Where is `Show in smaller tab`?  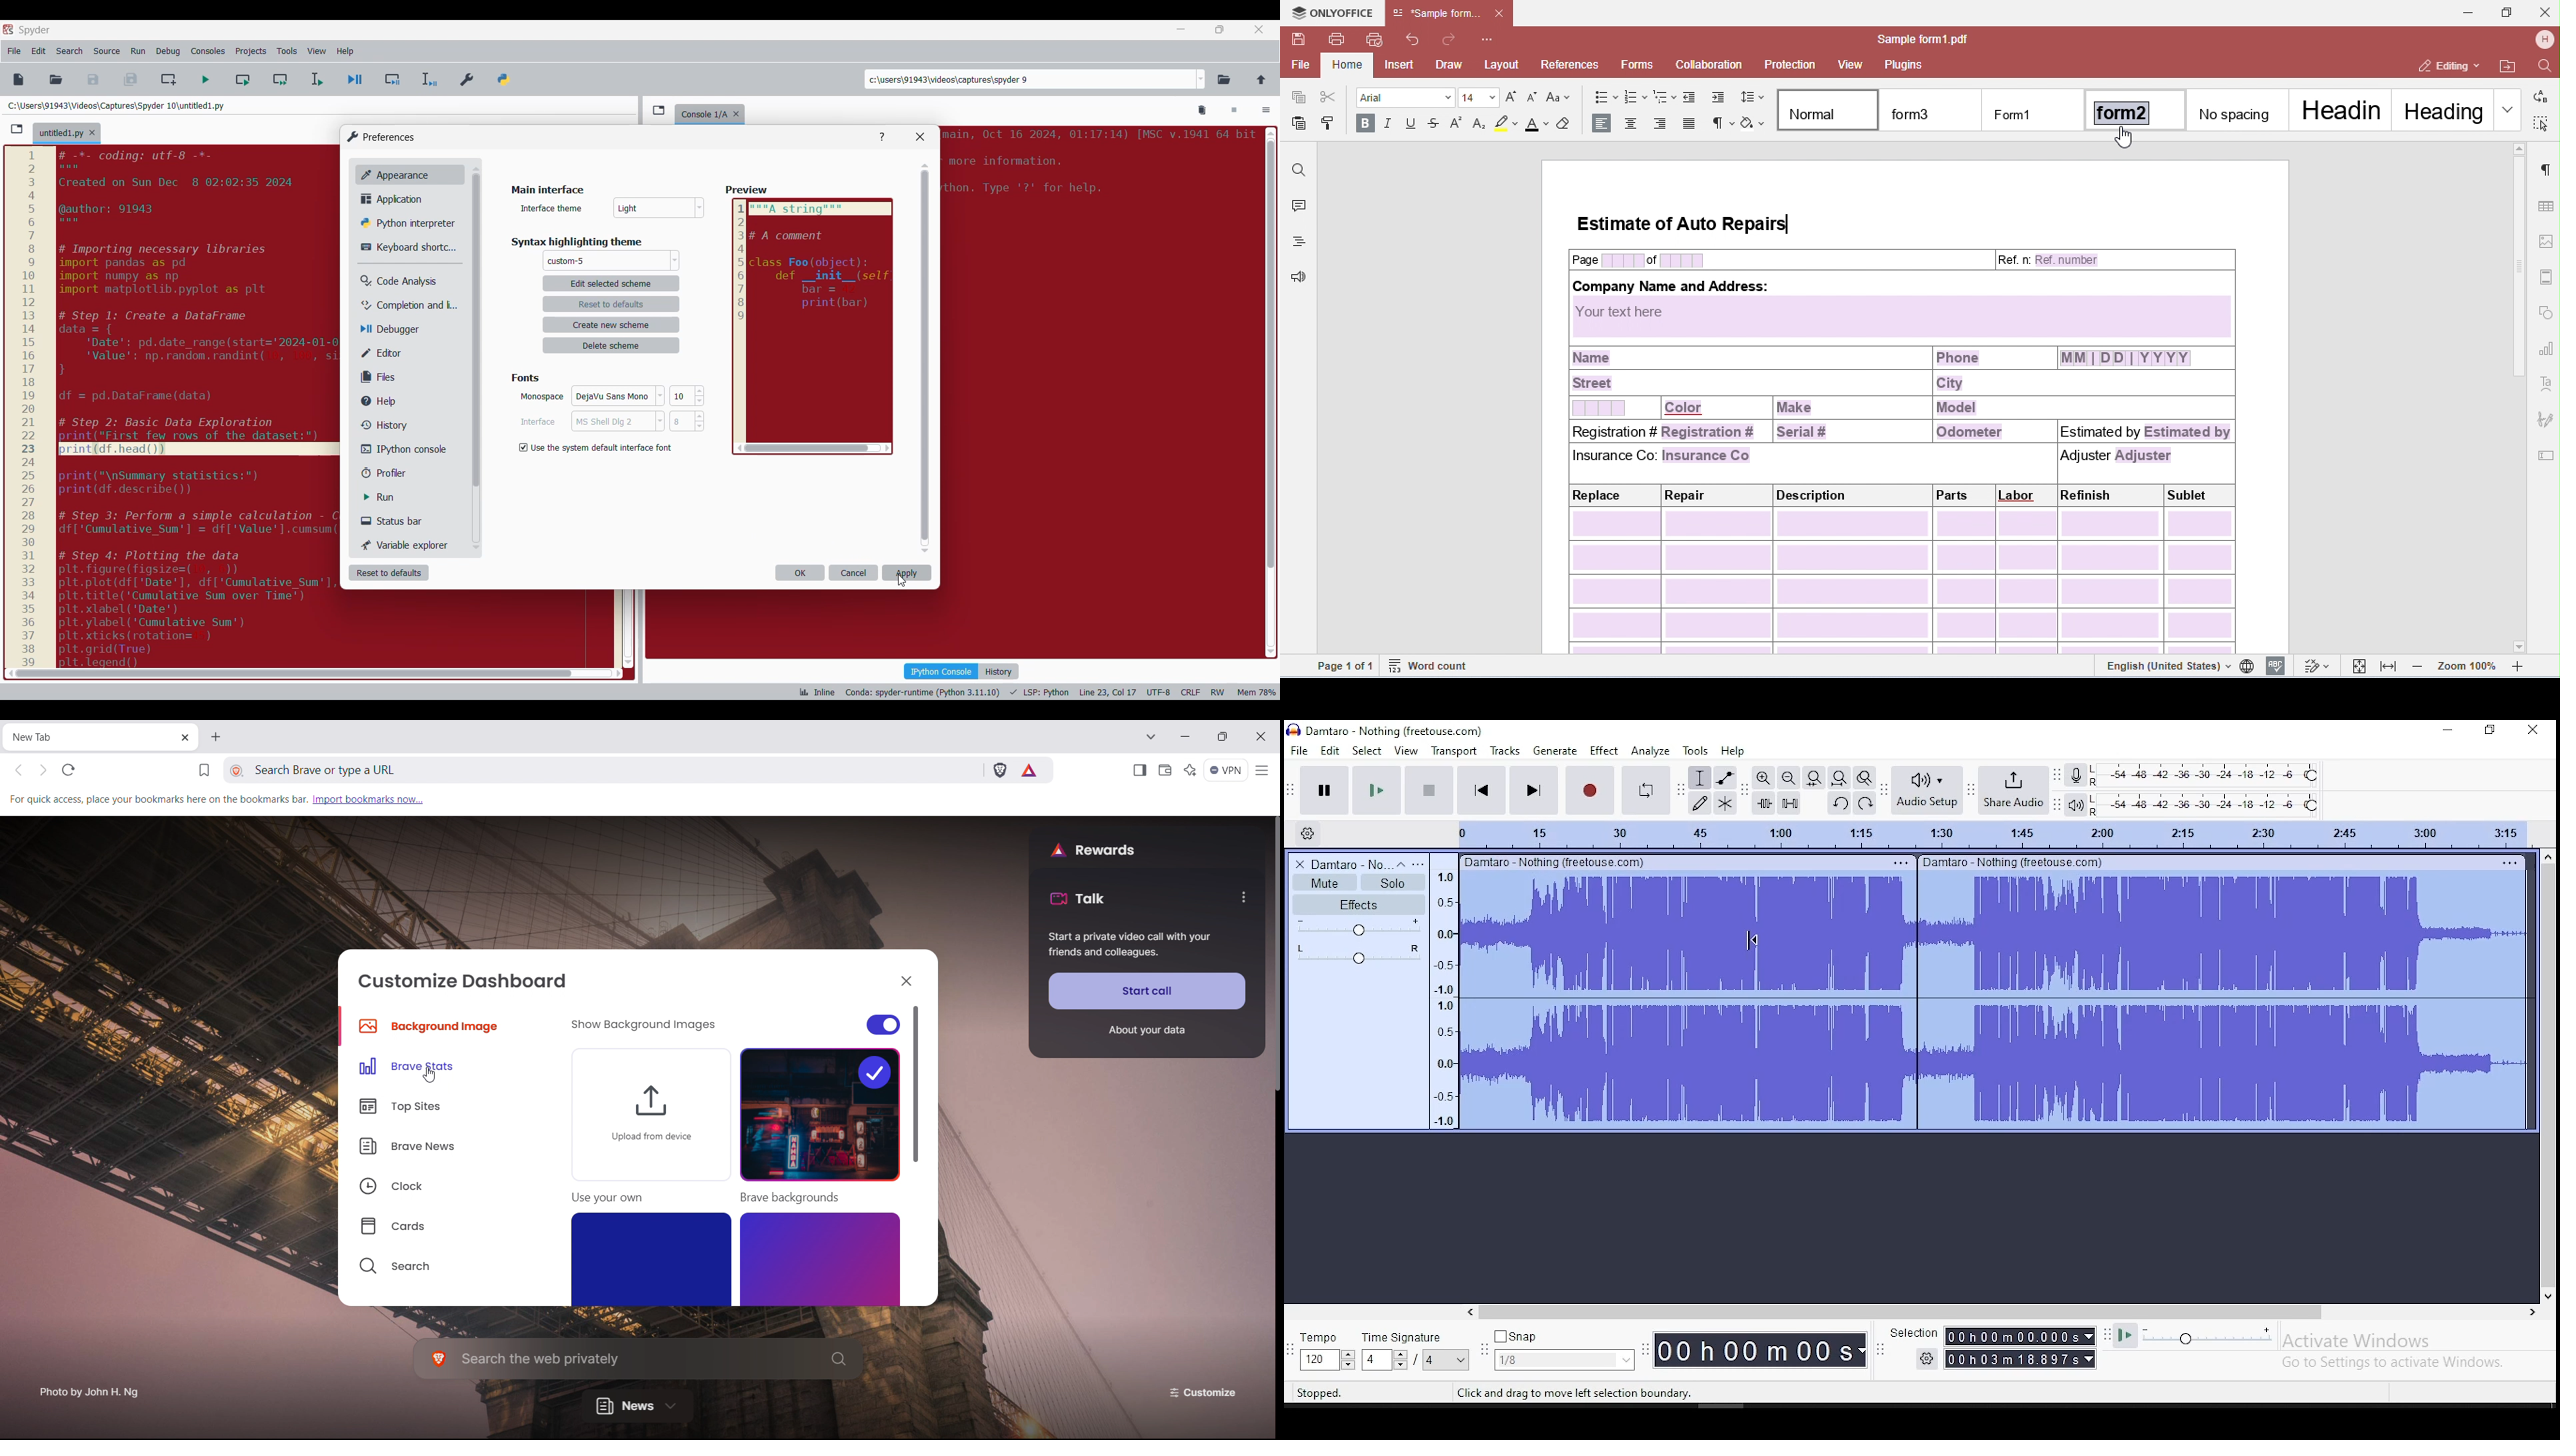
Show in smaller tab is located at coordinates (1219, 29).